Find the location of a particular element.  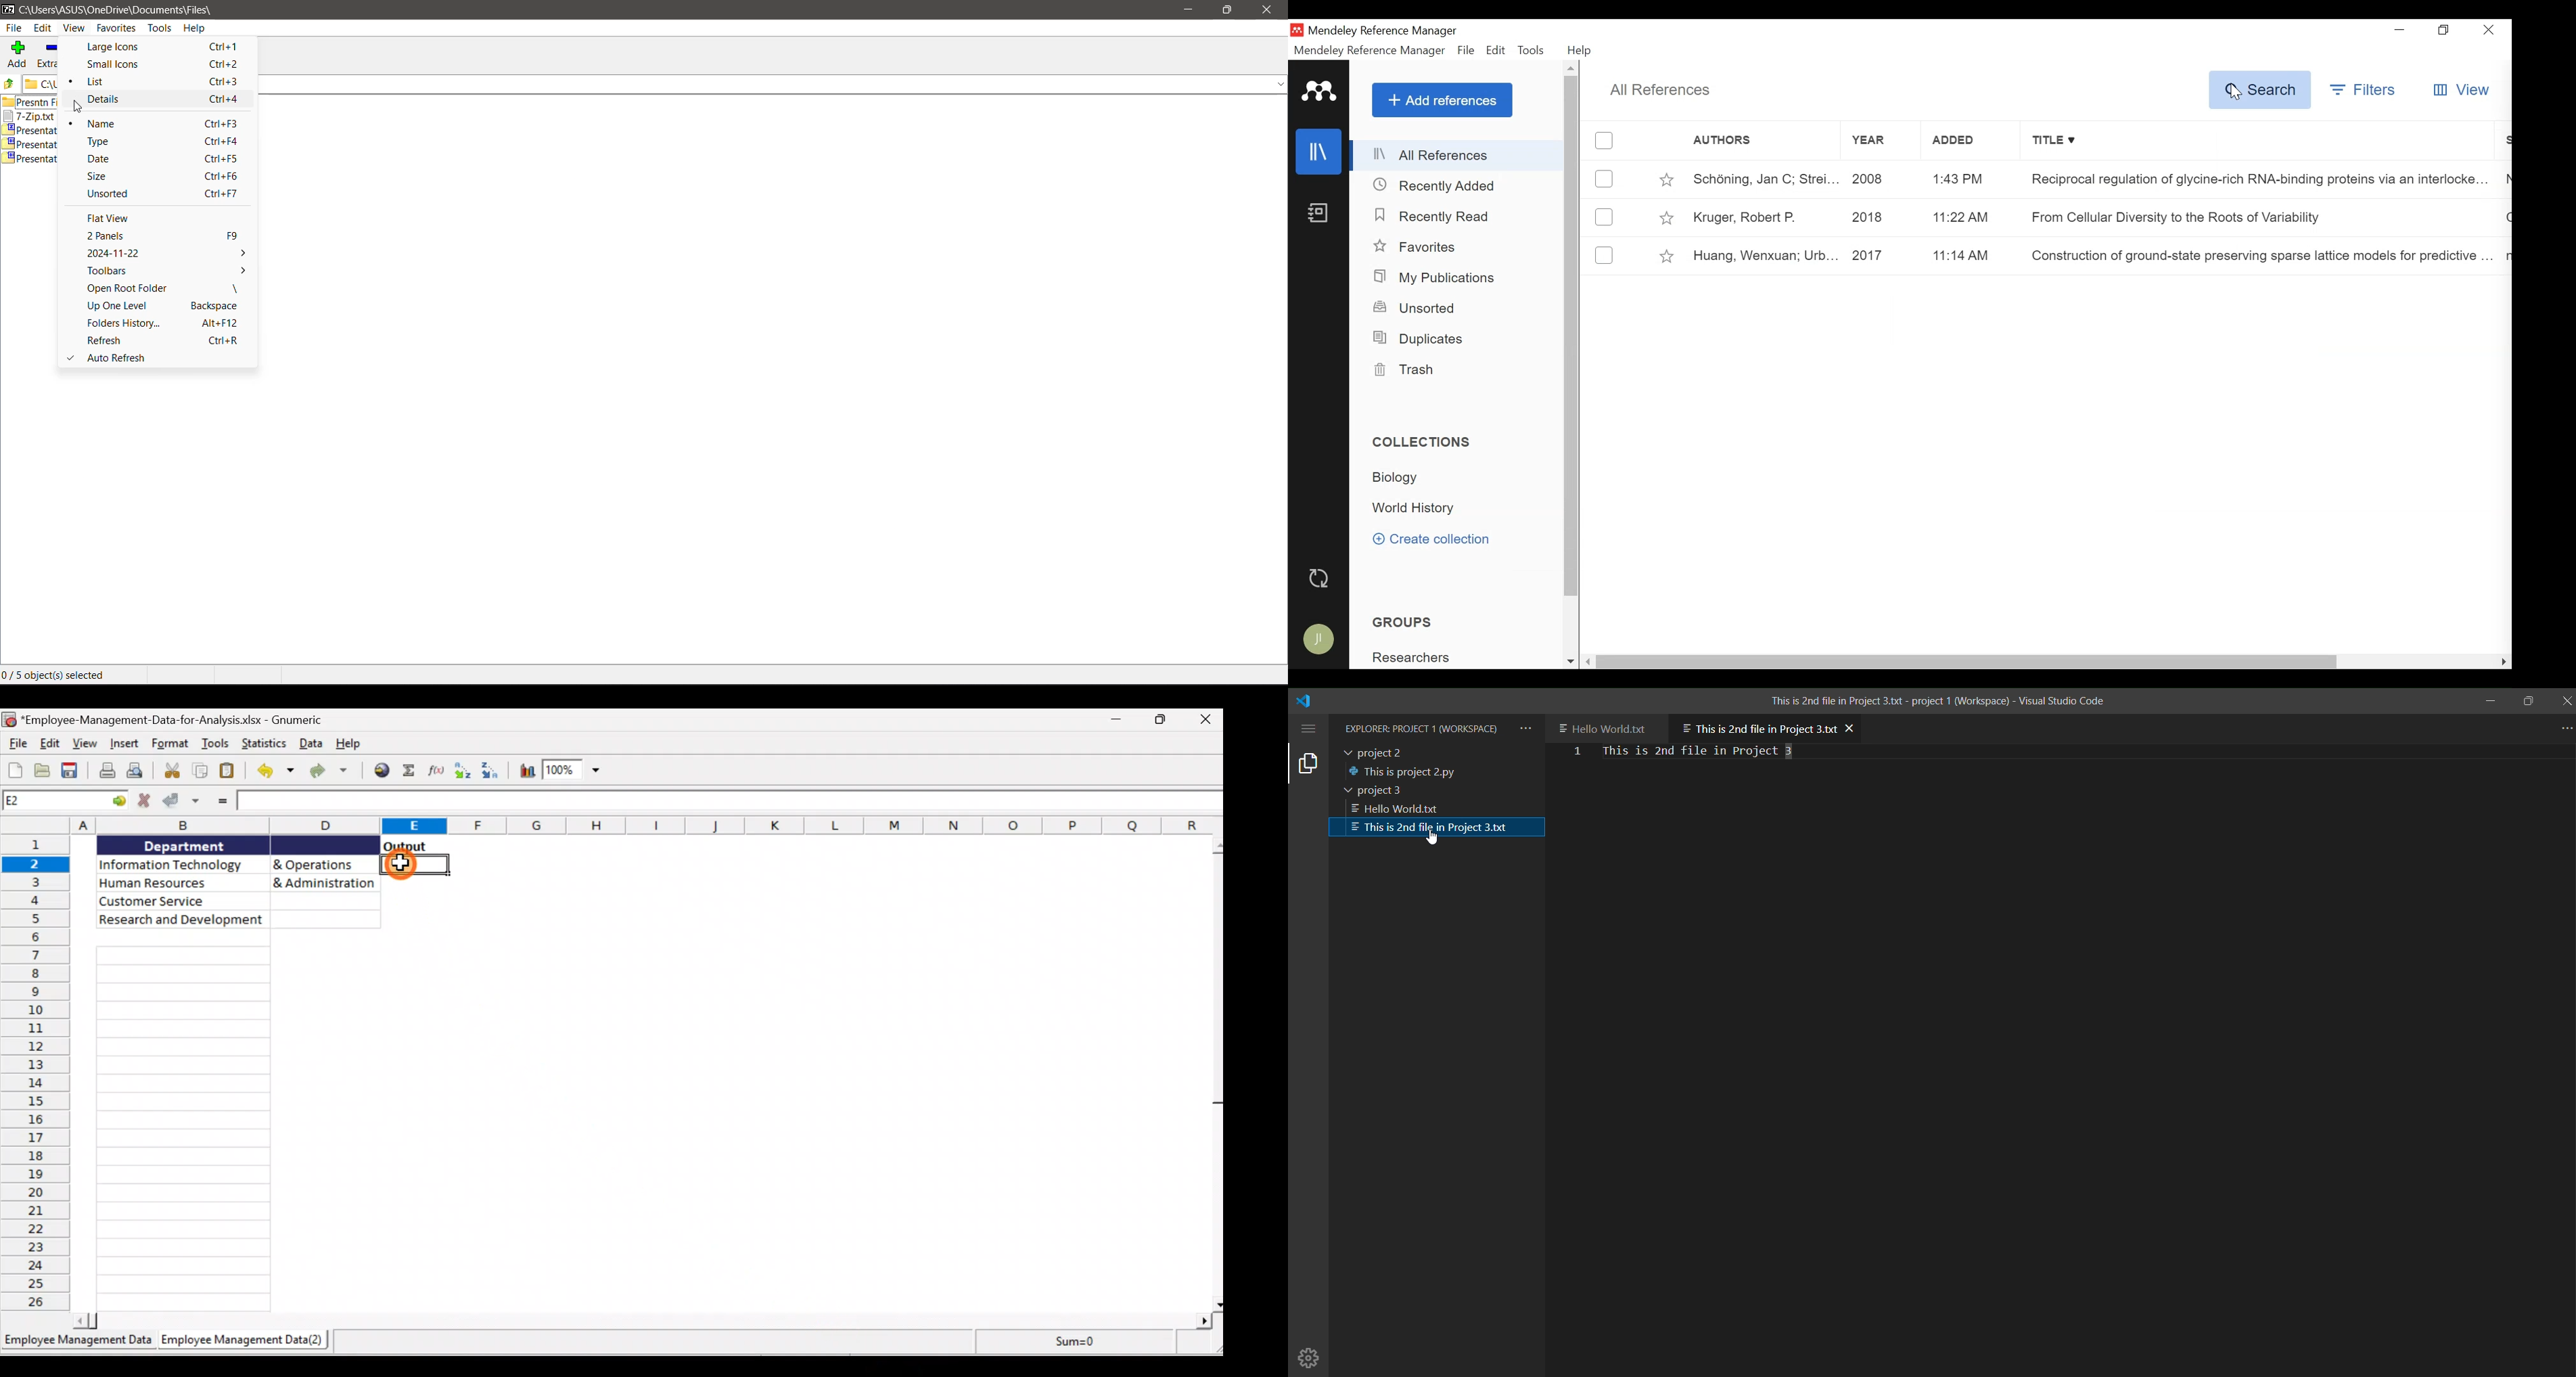

Mendeley Desktop Icon is located at coordinates (1297, 30).